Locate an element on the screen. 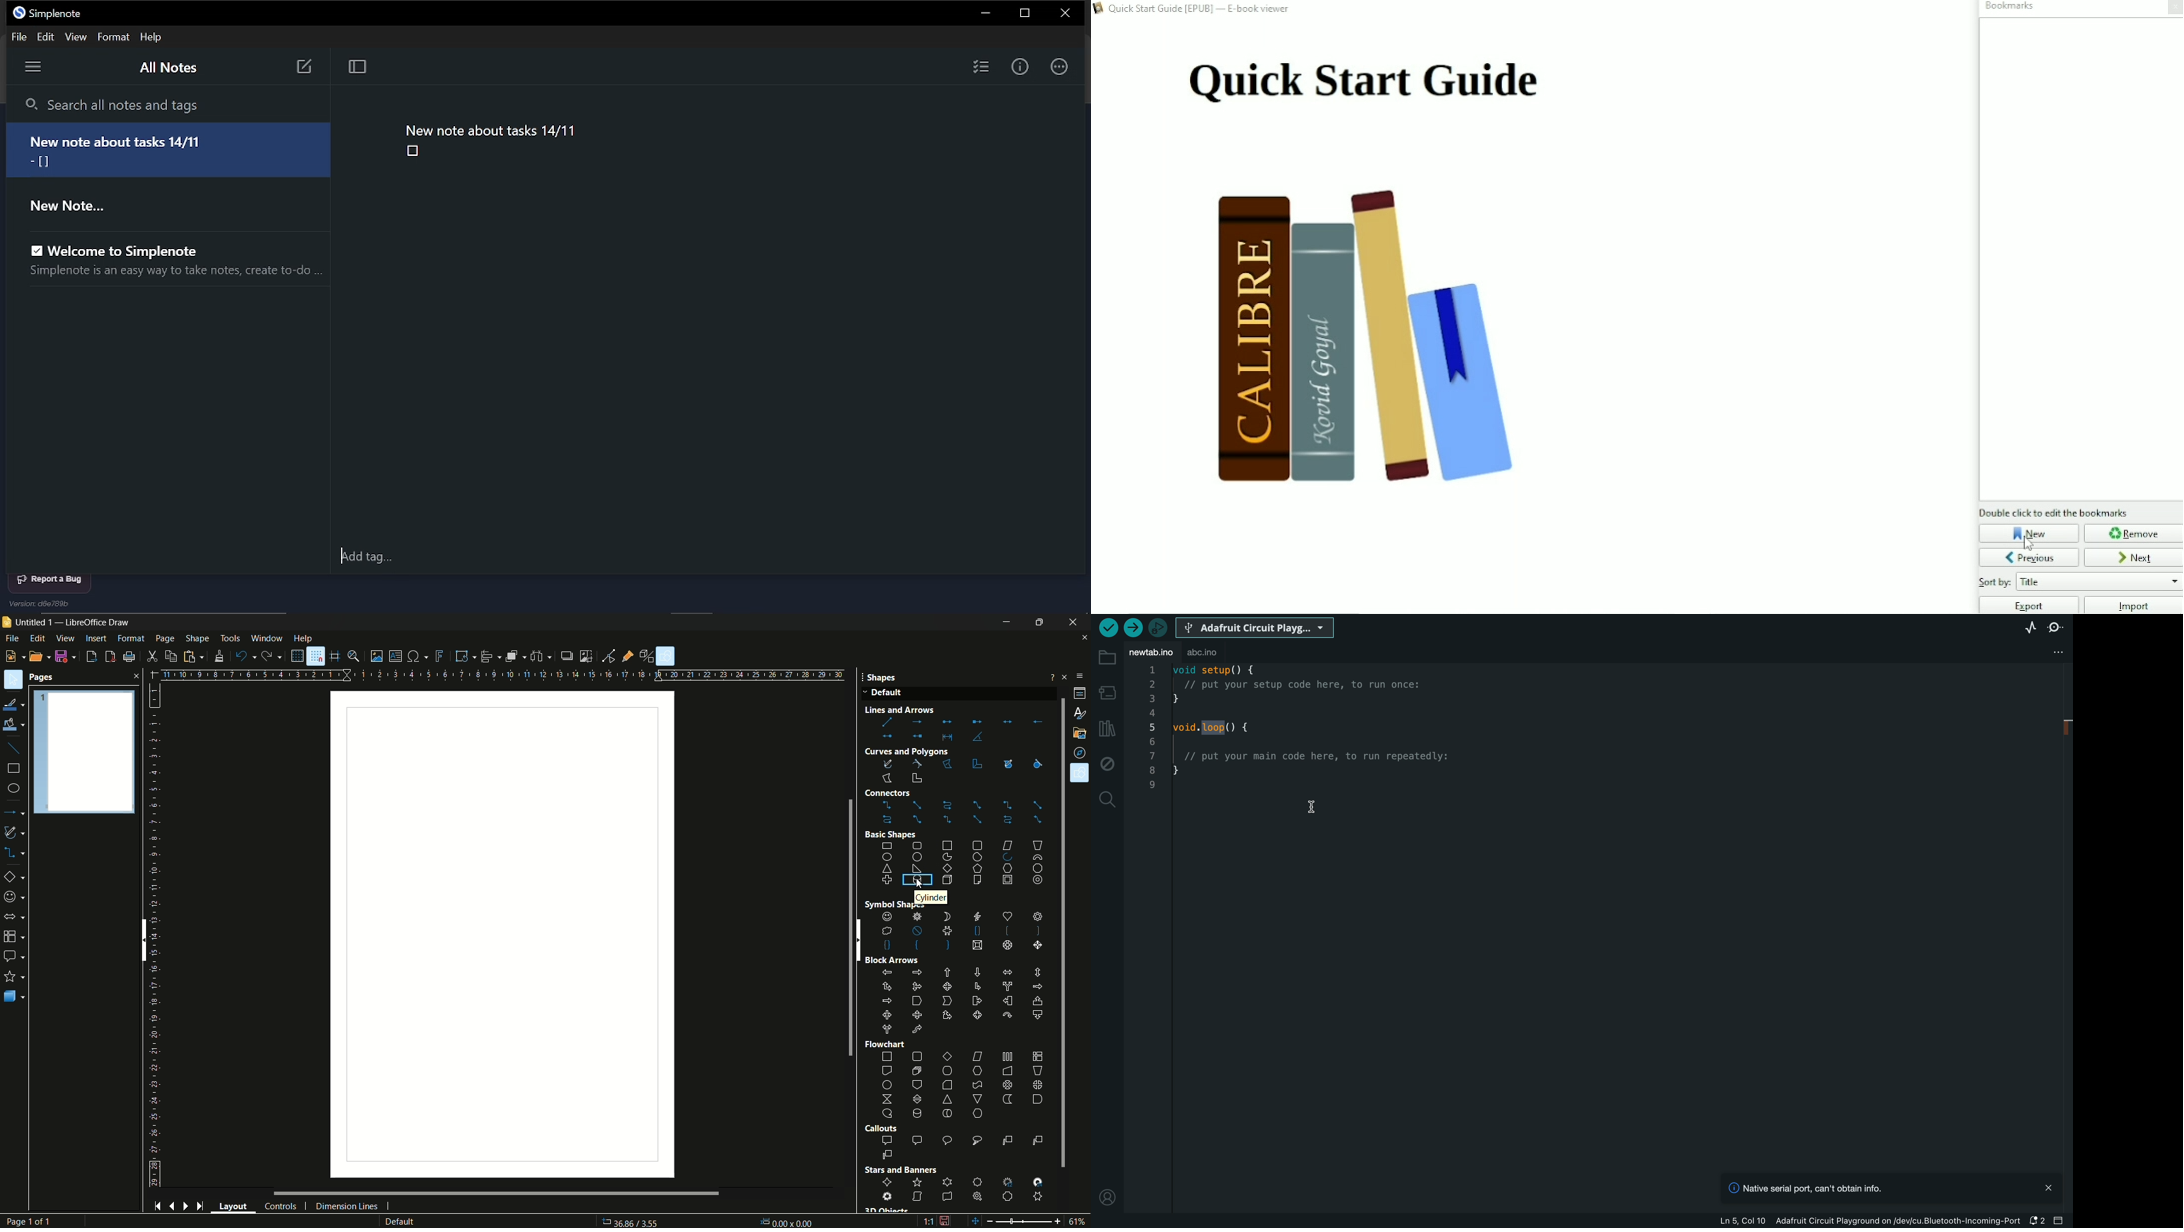  properties is located at coordinates (1080, 694).